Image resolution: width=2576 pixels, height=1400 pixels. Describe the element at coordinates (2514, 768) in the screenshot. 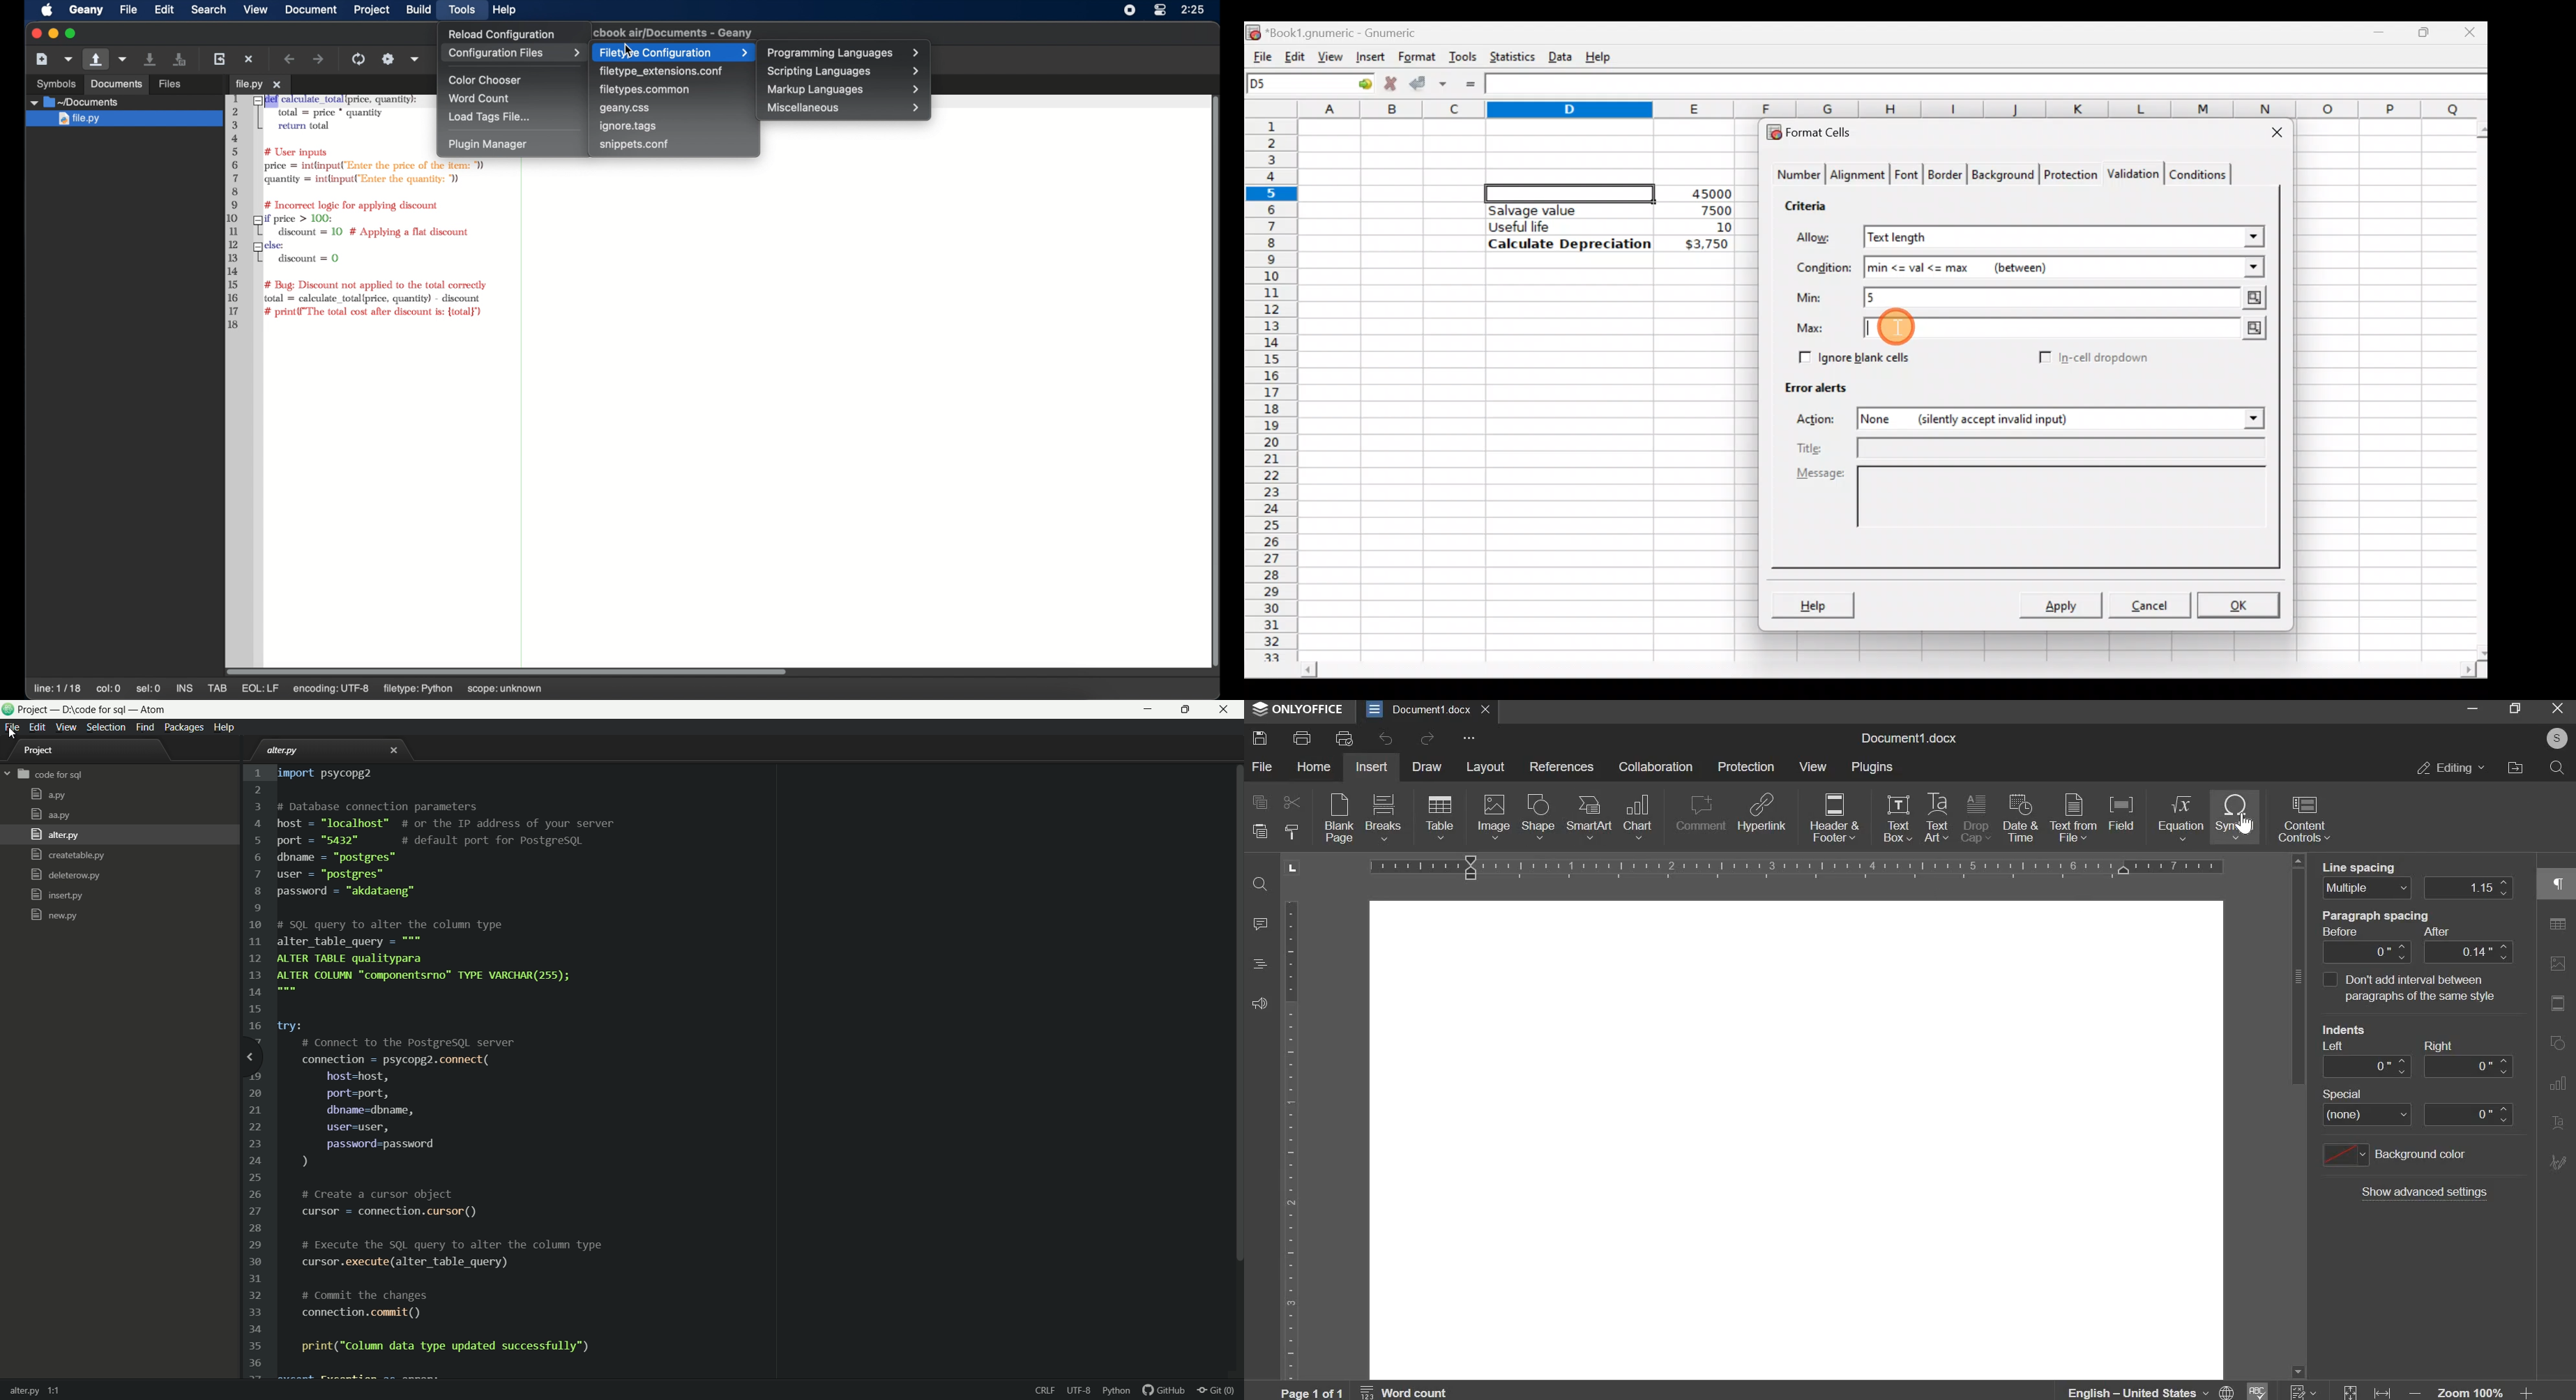

I see `file location` at that location.